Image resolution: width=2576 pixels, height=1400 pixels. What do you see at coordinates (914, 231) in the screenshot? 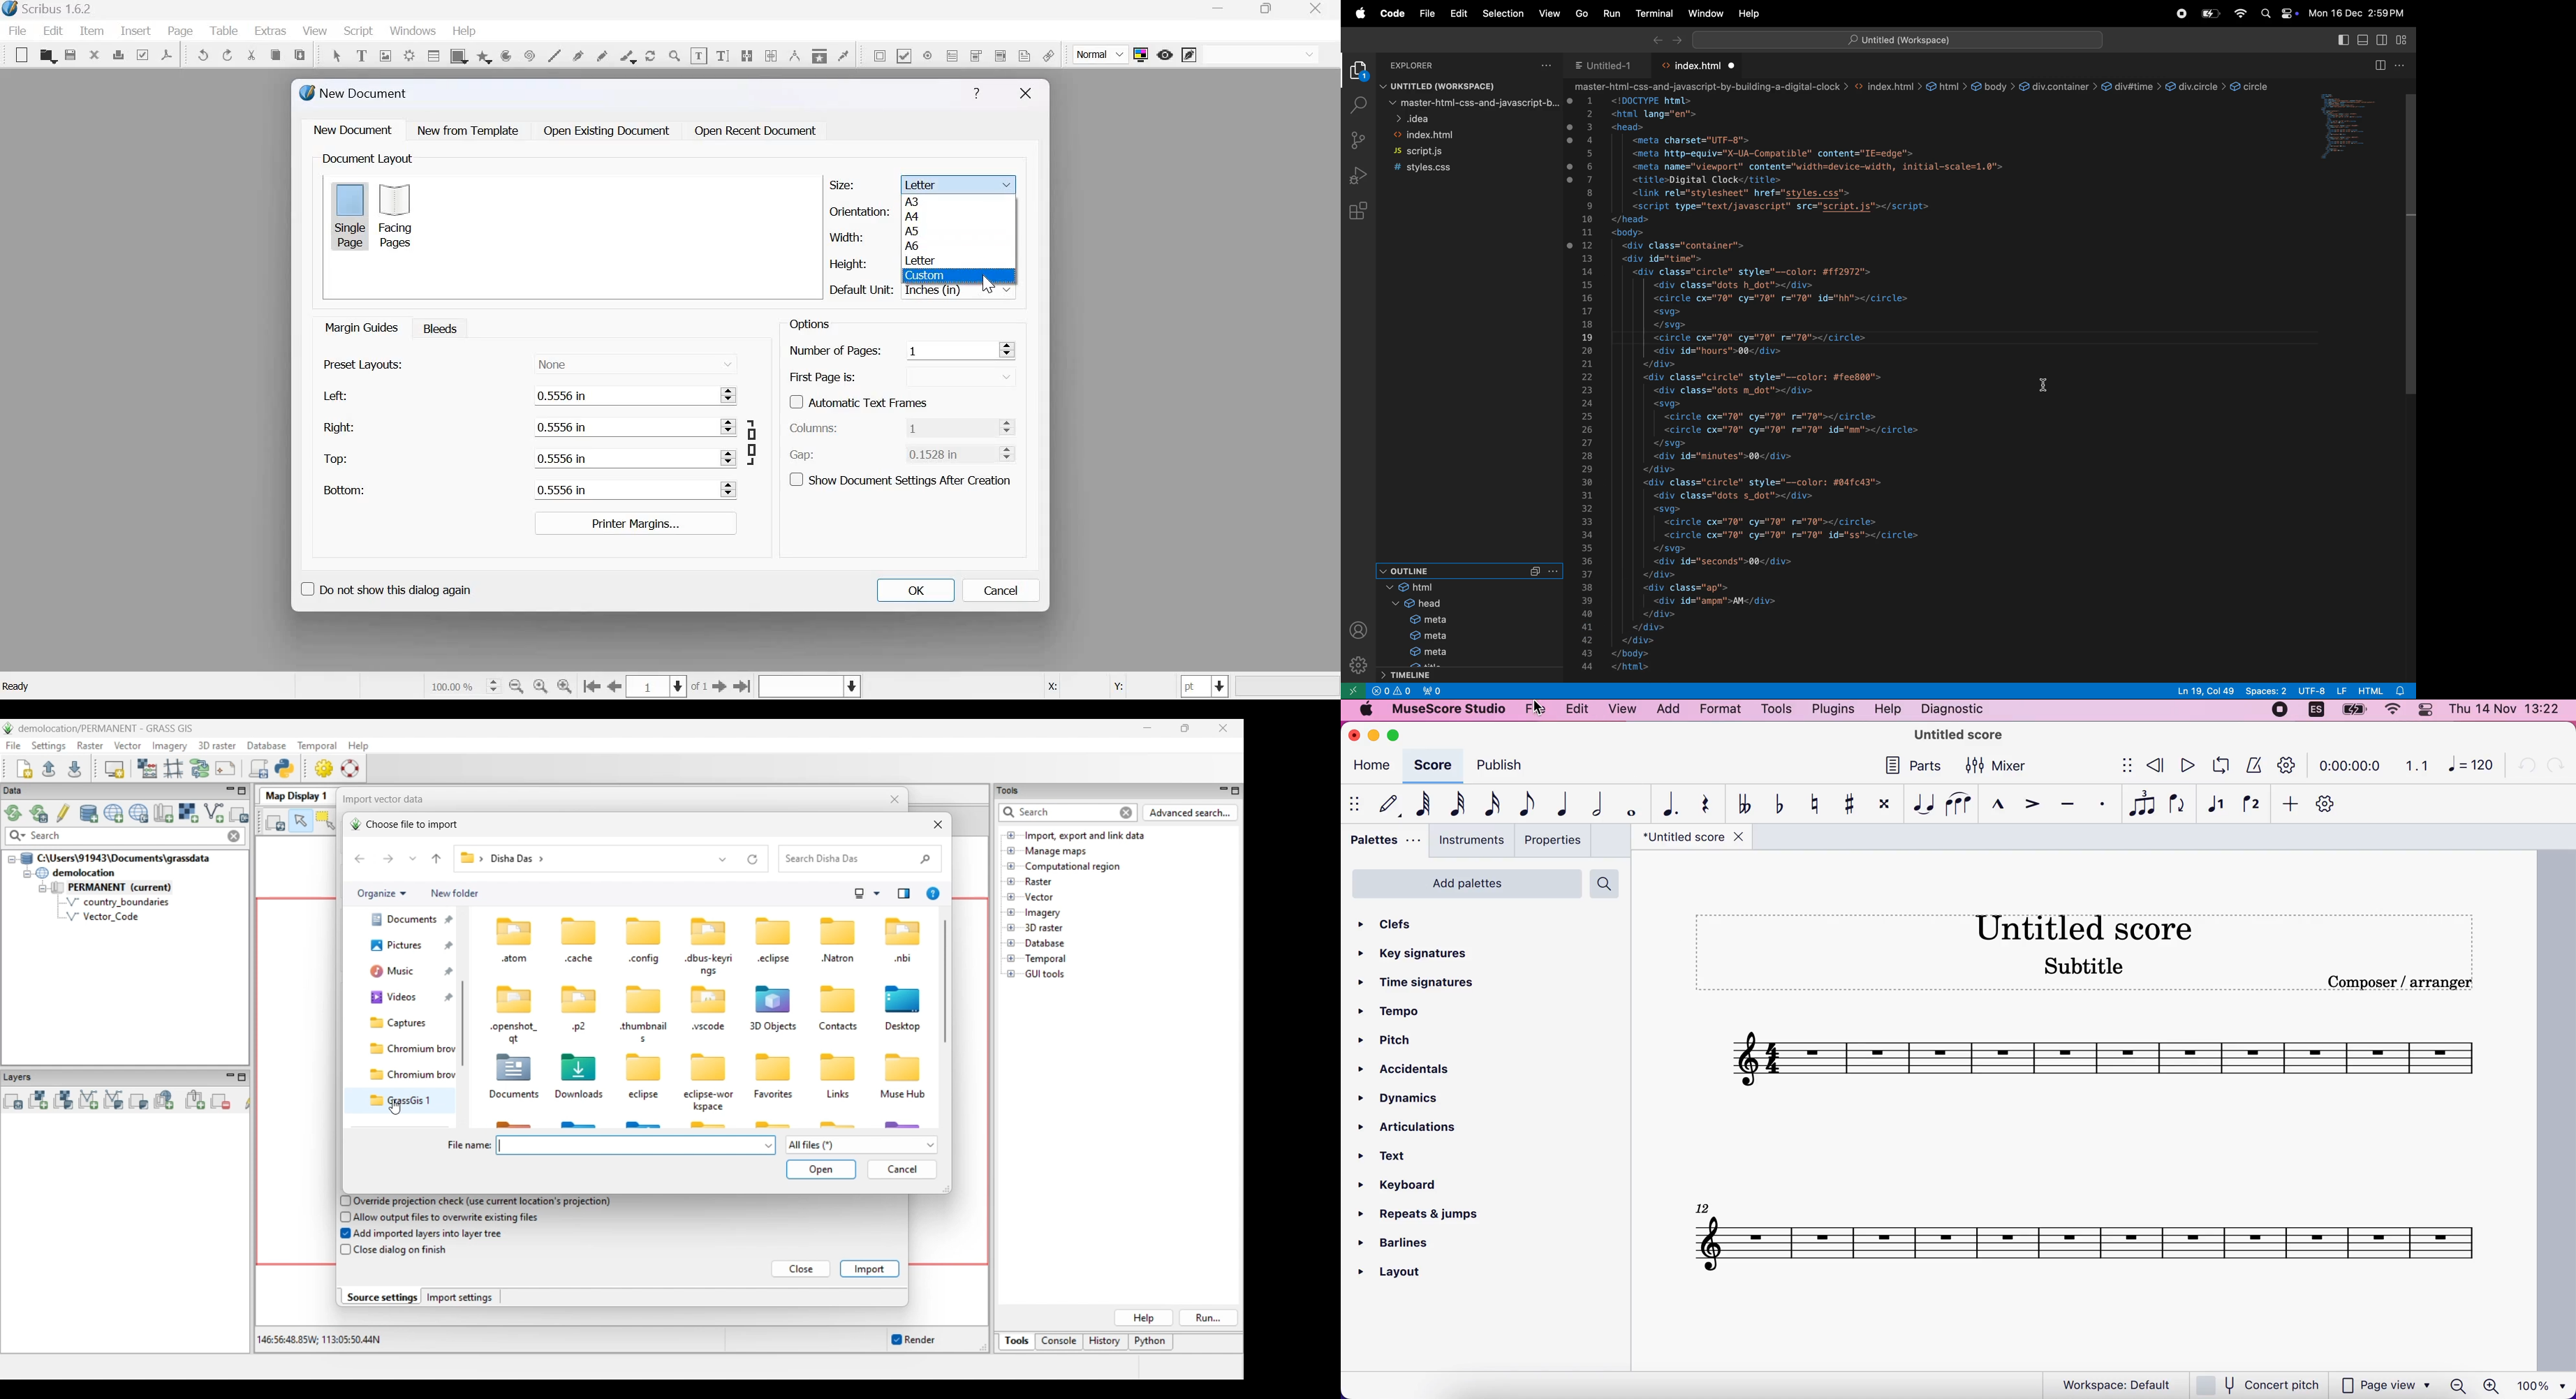
I see `A5` at bounding box center [914, 231].